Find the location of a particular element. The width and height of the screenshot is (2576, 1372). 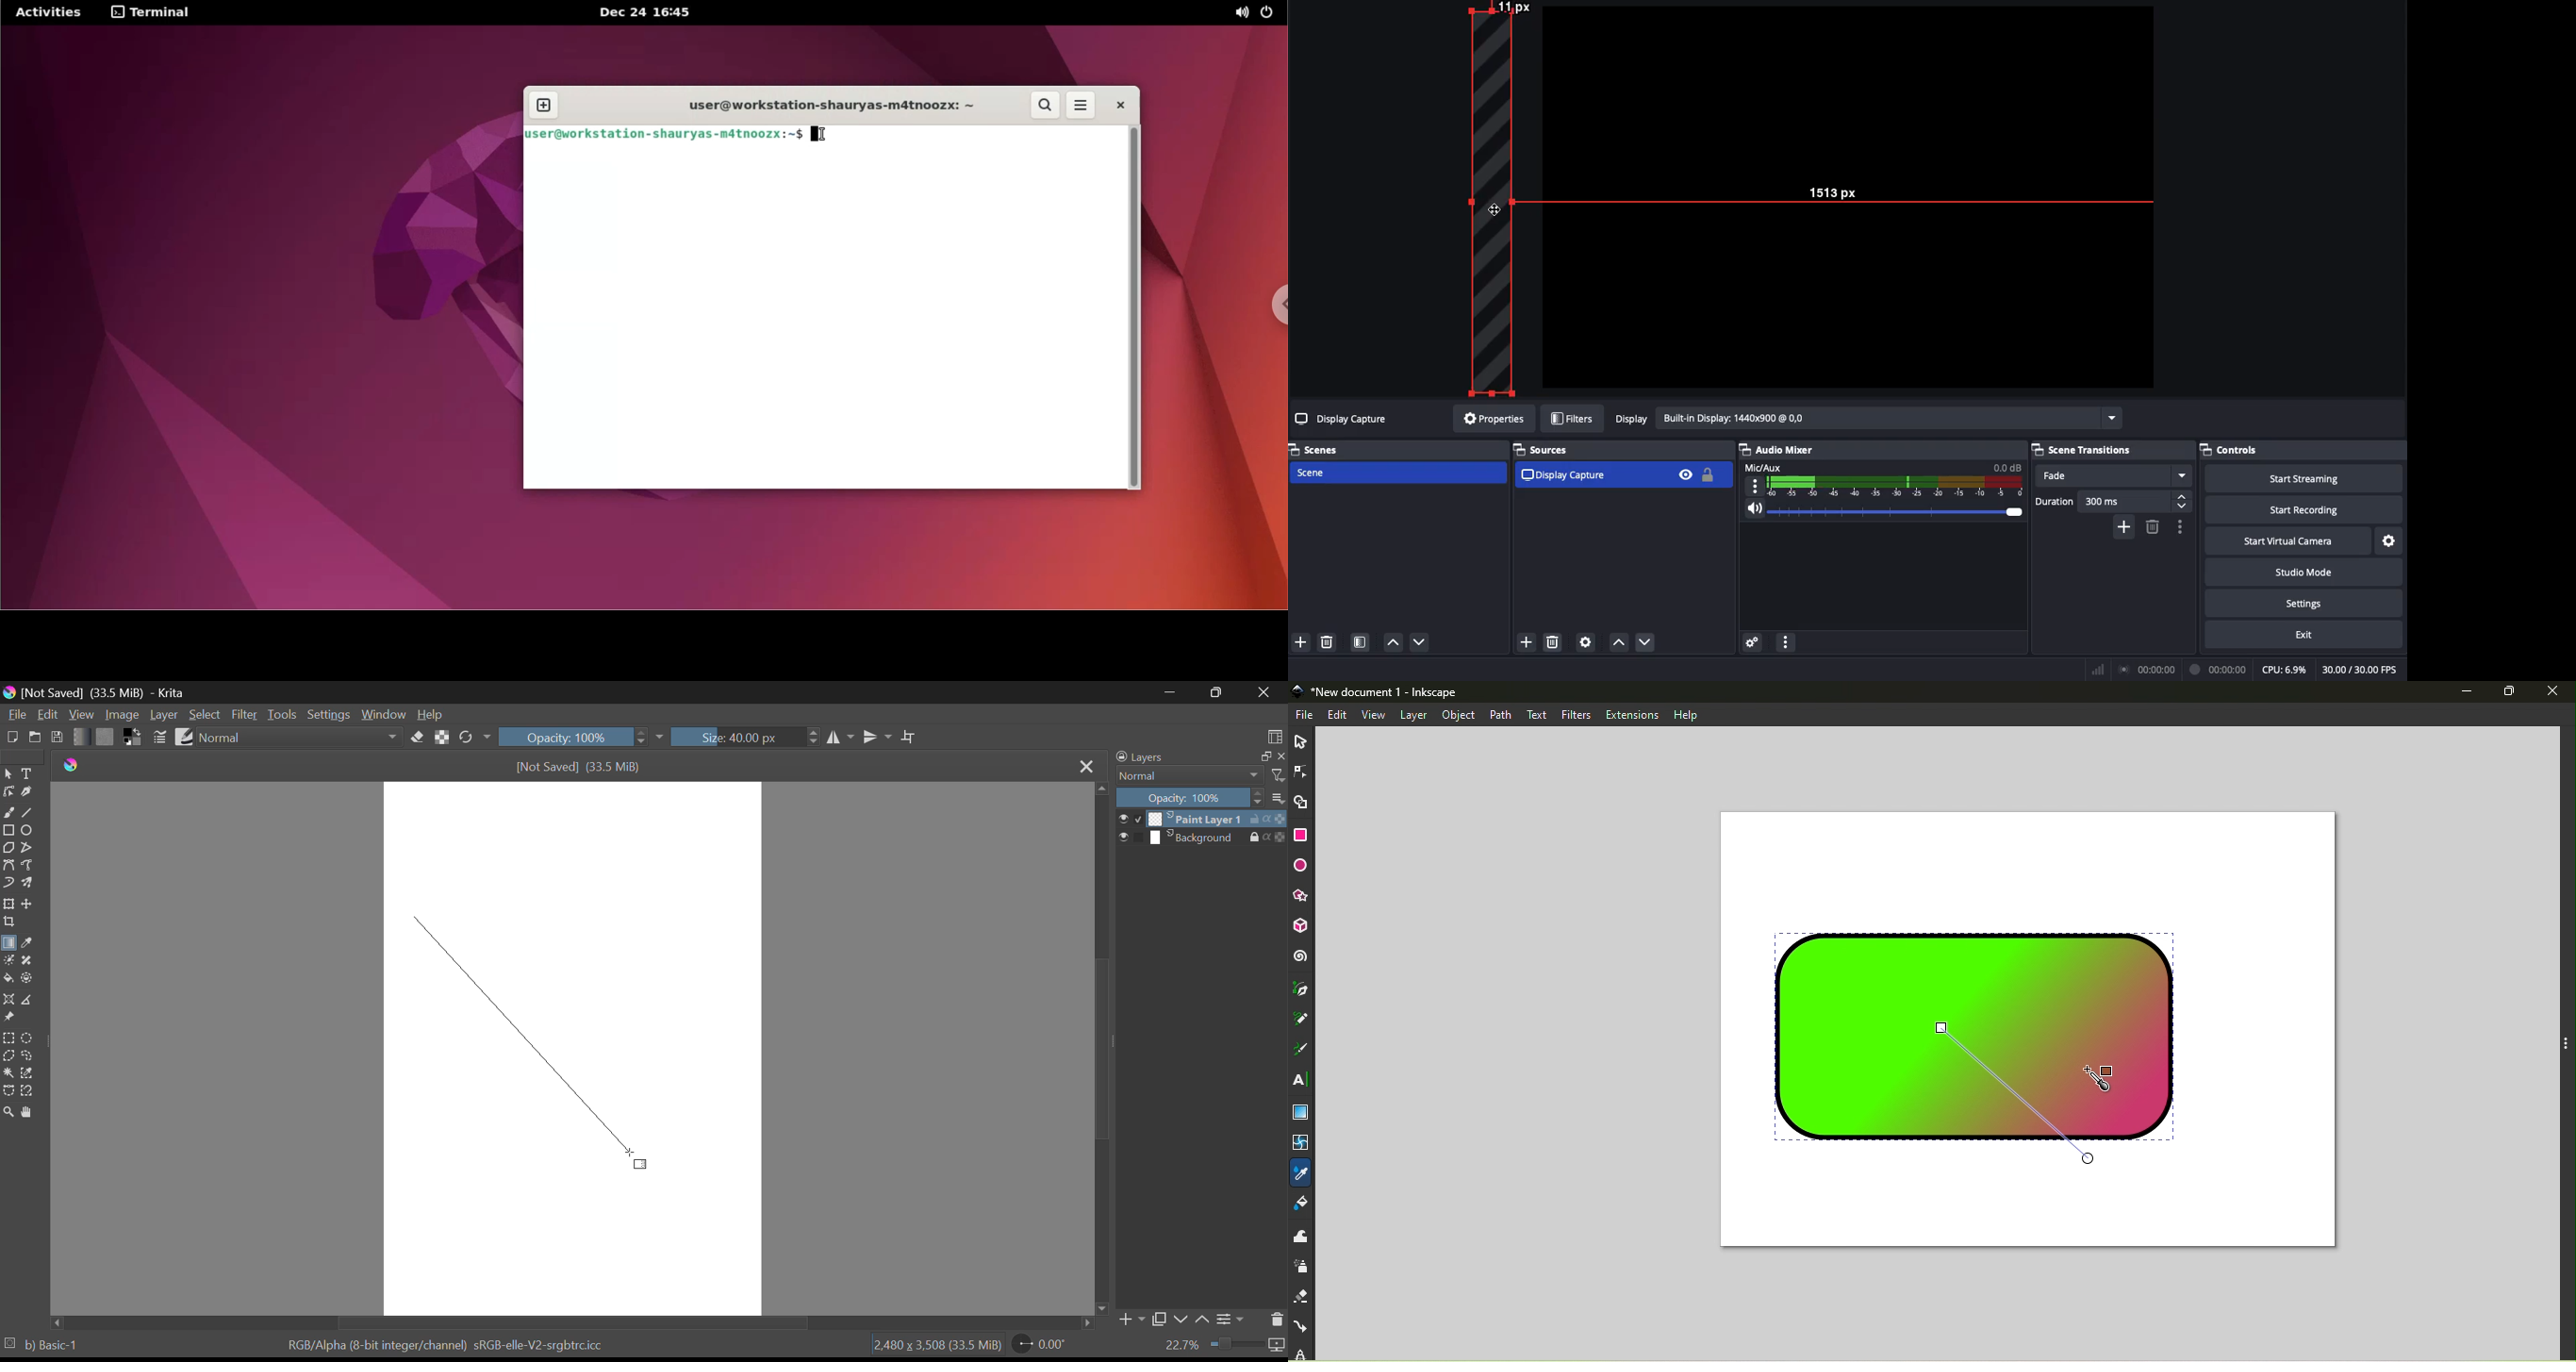

CPU is located at coordinates (2284, 670).